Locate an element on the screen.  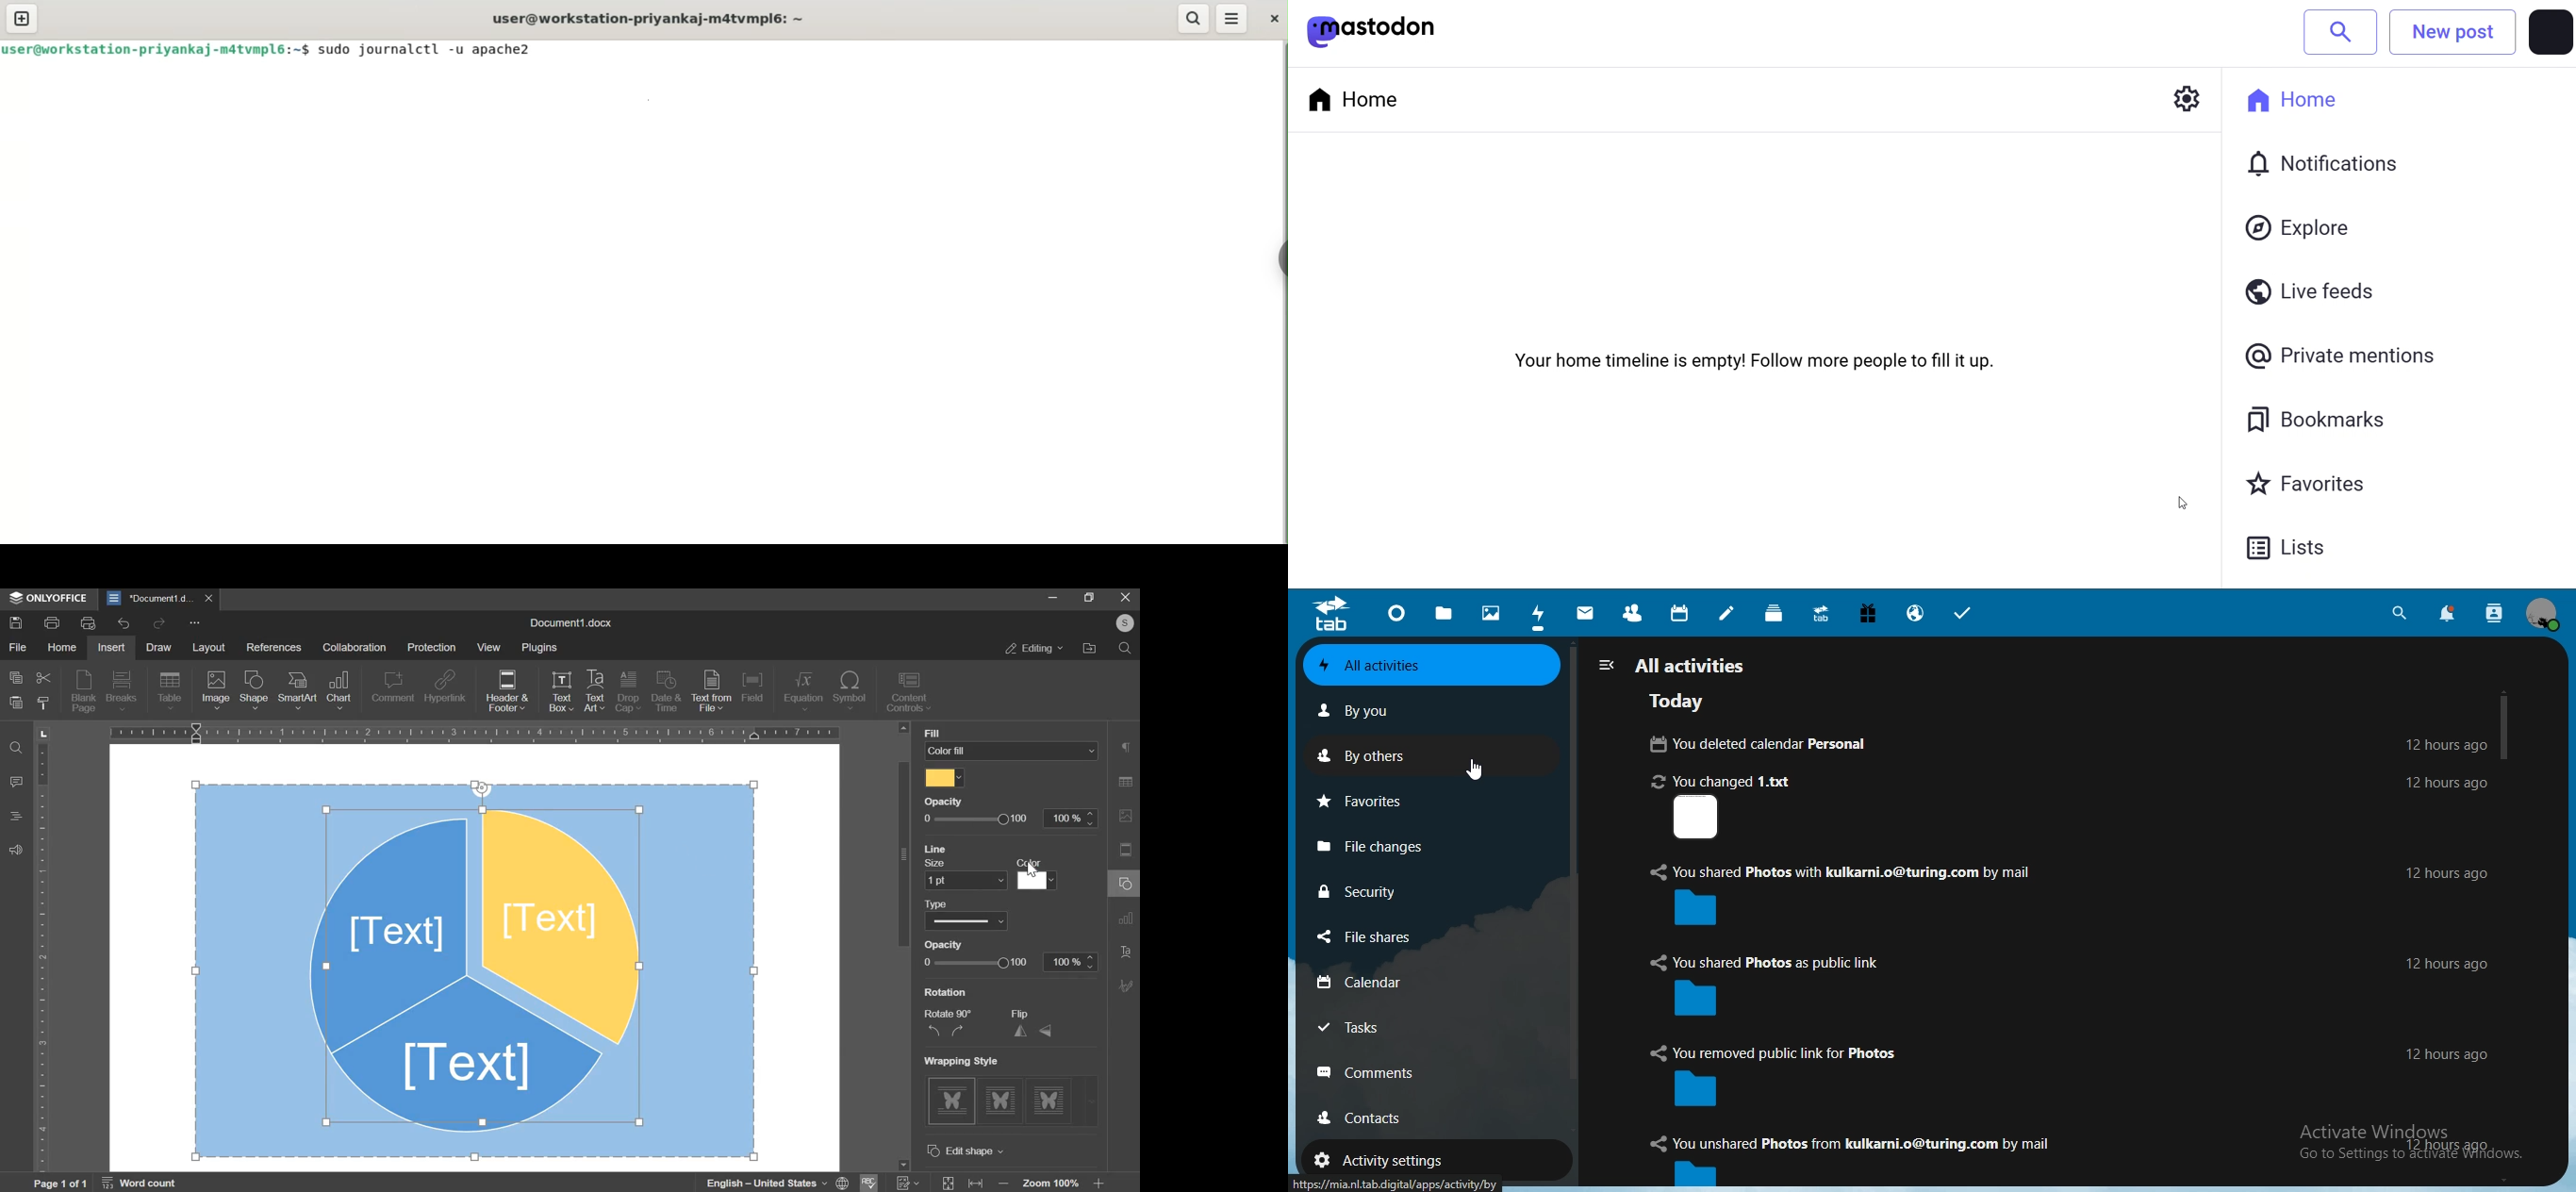
Restore is located at coordinates (1087, 599).